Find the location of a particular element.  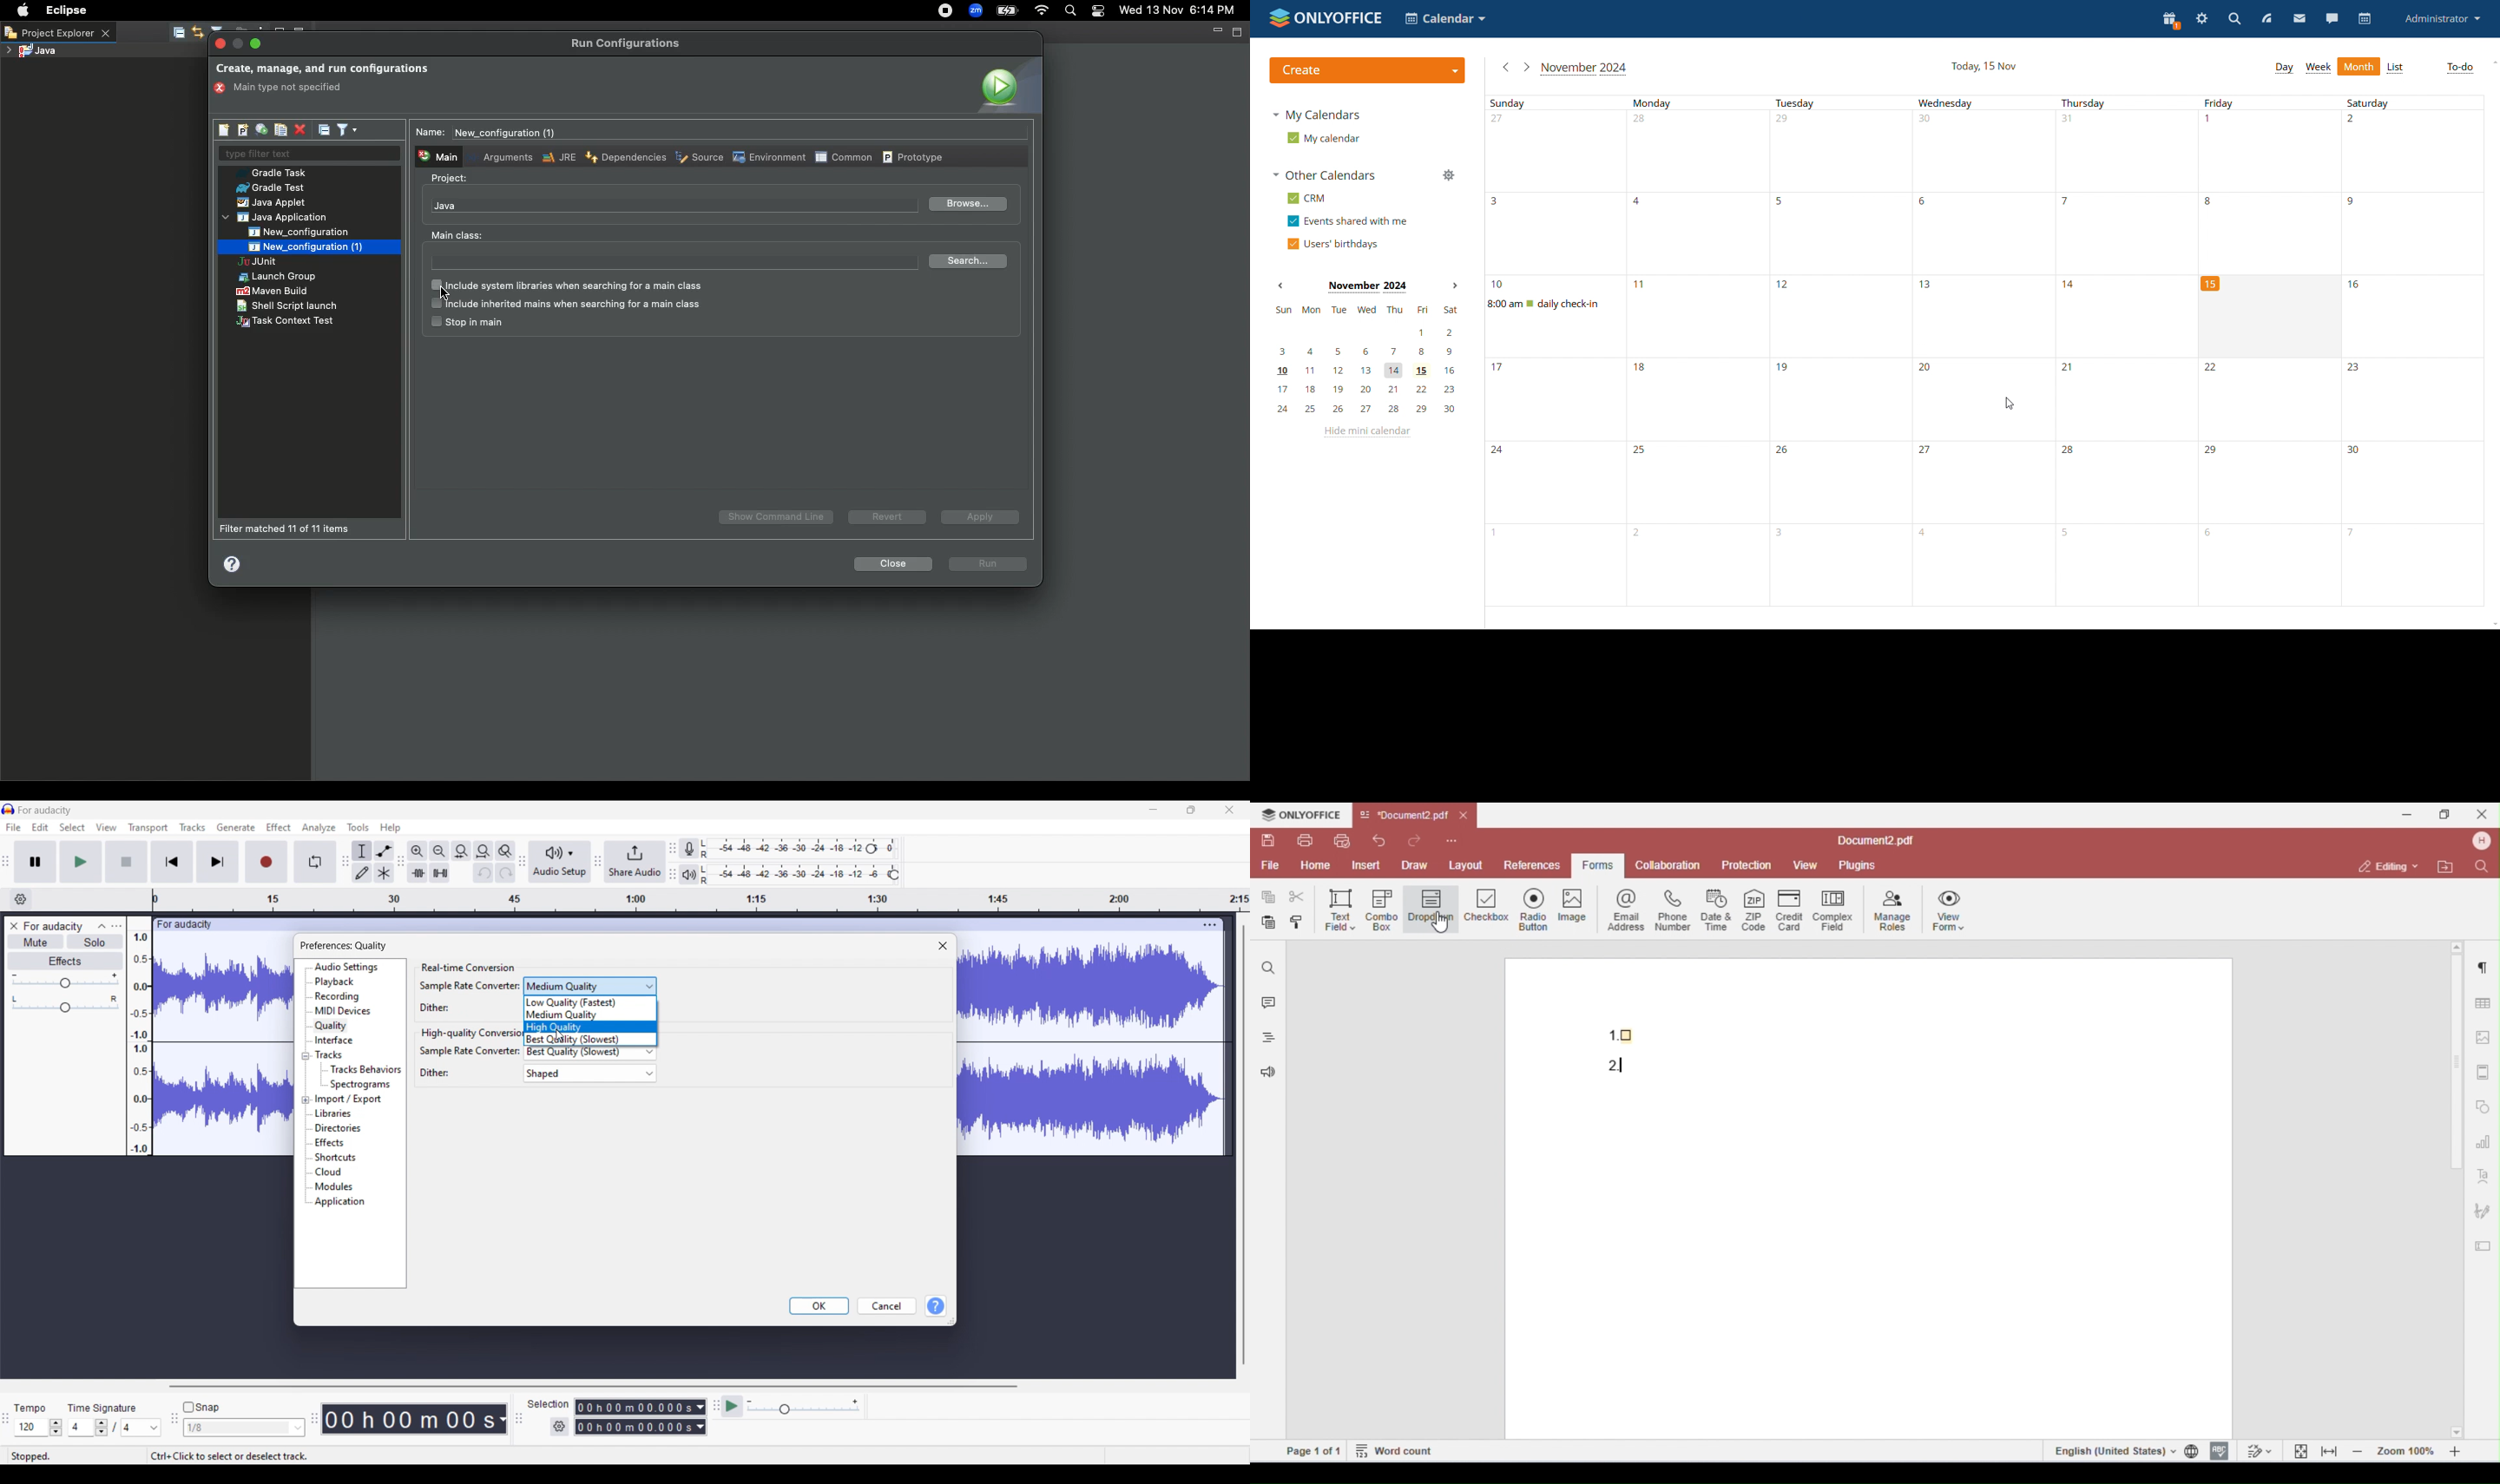

Input tempo is located at coordinates (31, 1427).